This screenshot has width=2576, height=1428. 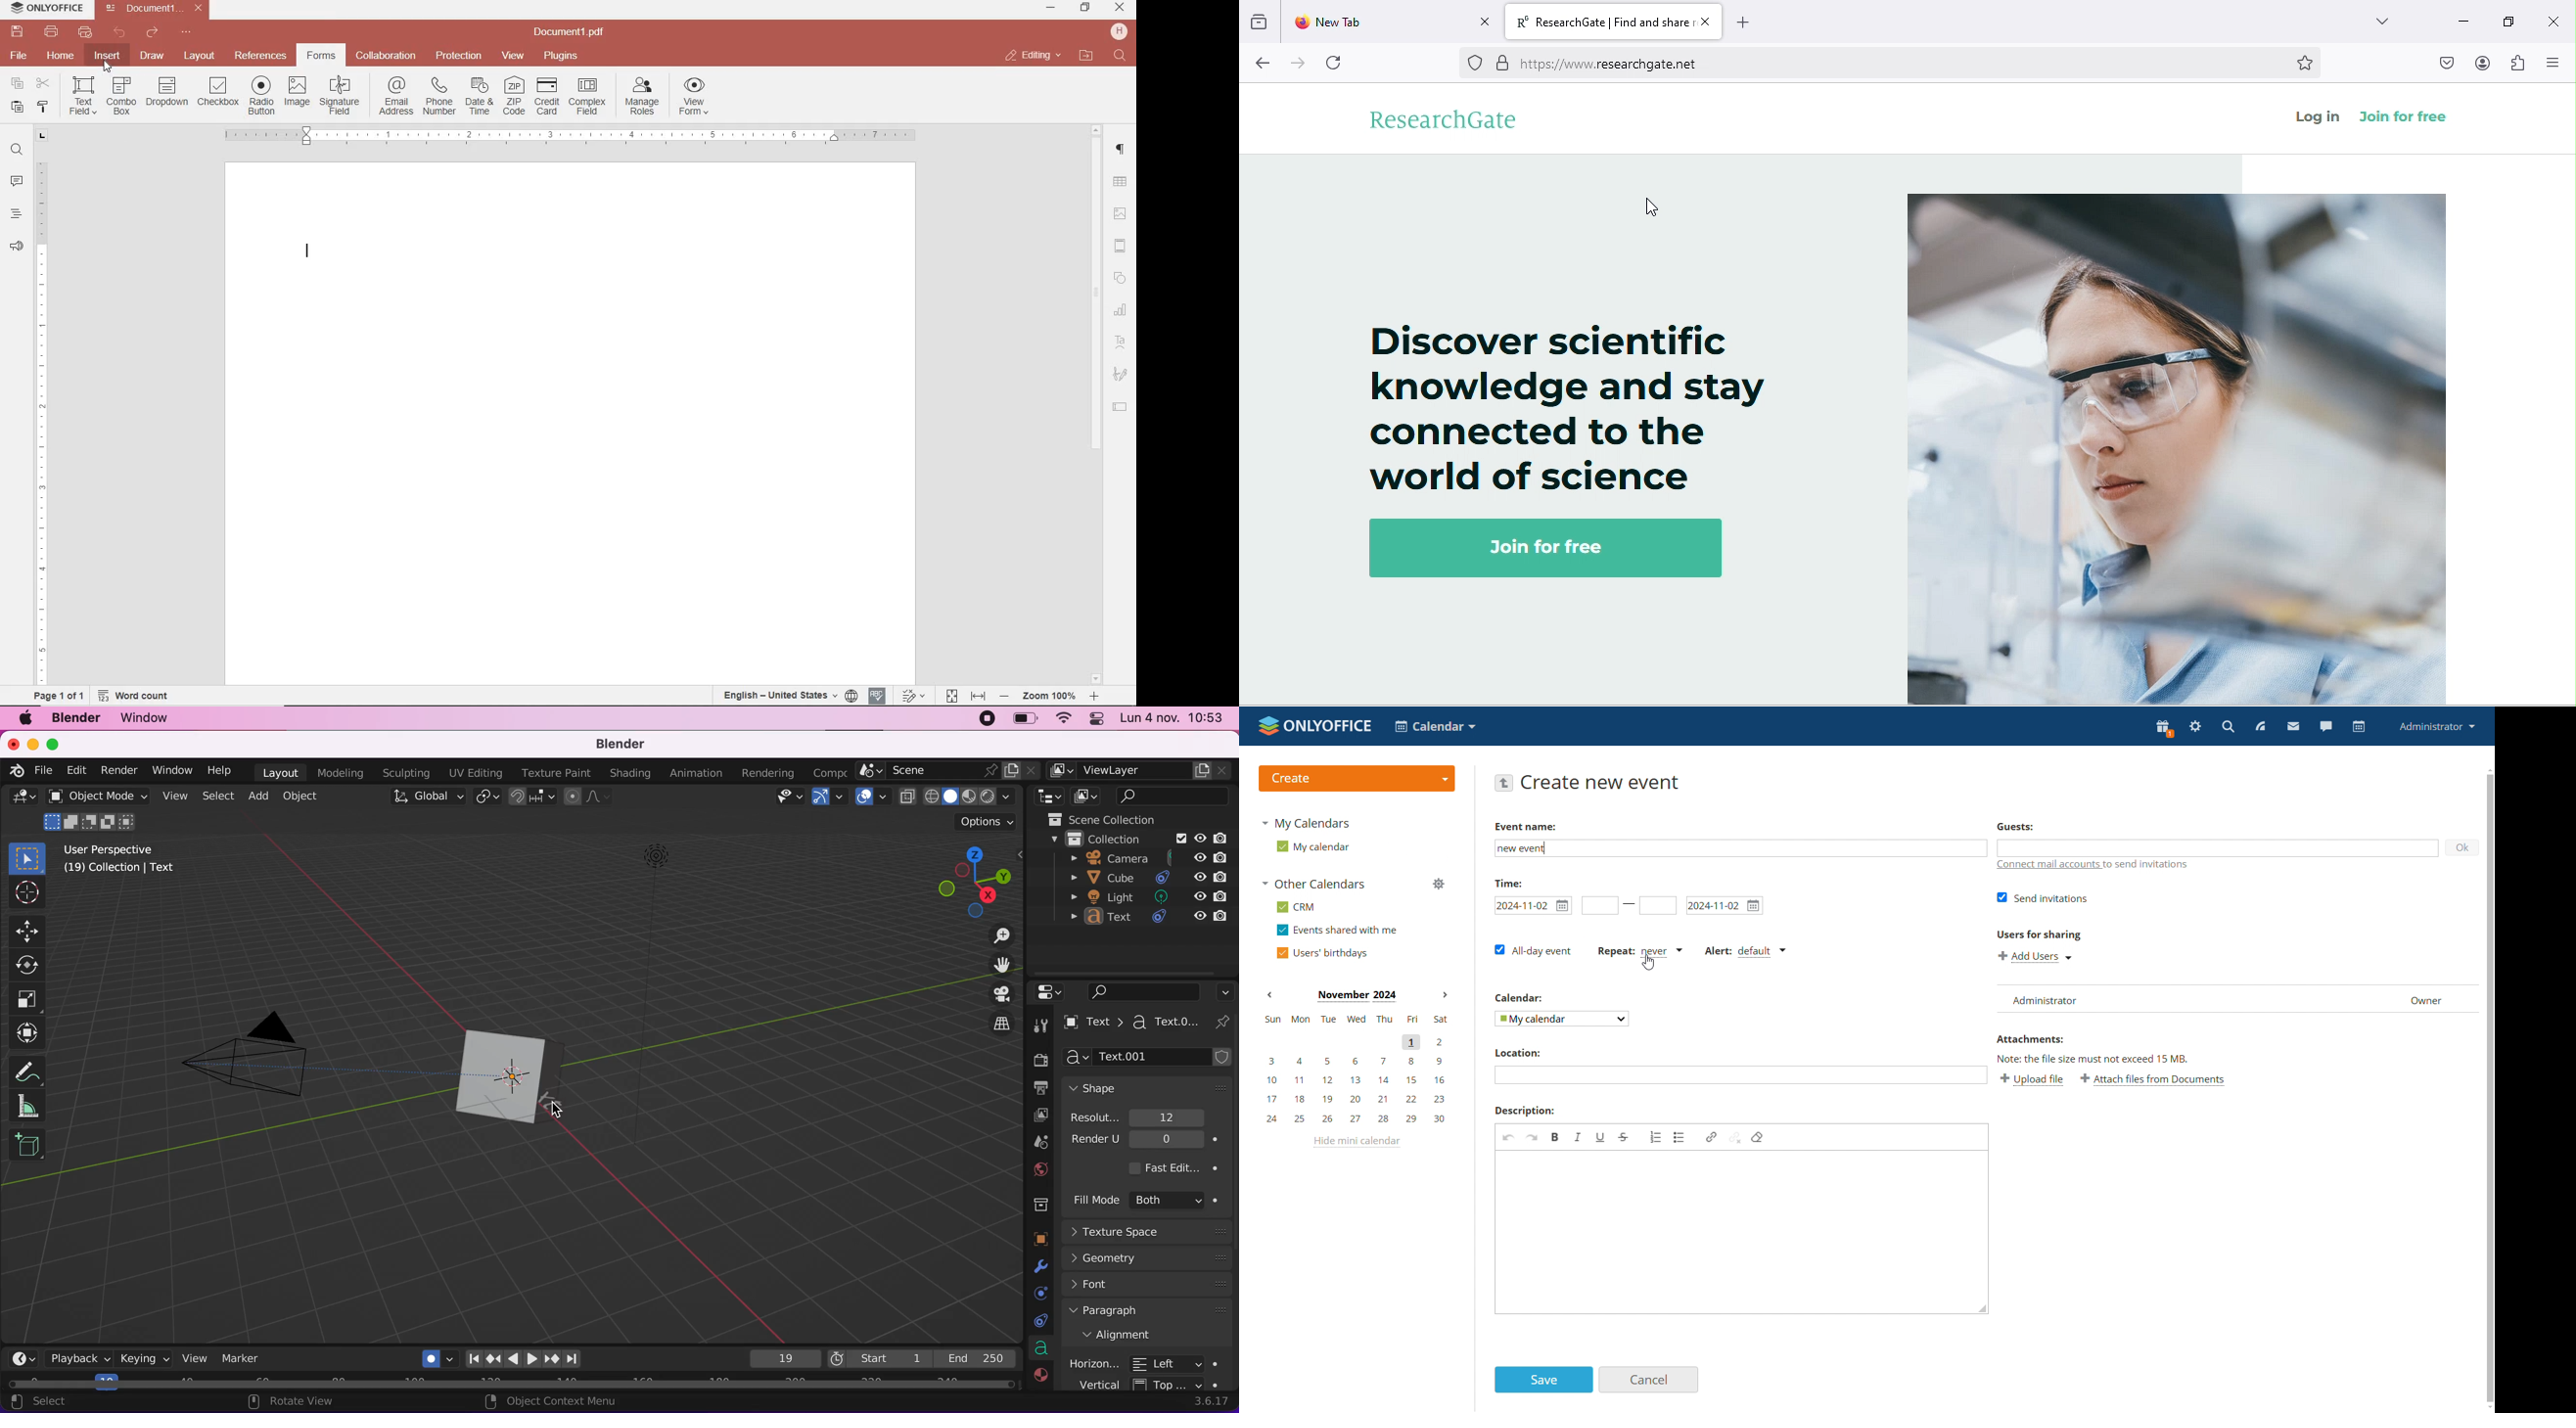 What do you see at coordinates (1359, 1142) in the screenshot?
I see `hide mini calendar` at bounding box center [1359, 1142].